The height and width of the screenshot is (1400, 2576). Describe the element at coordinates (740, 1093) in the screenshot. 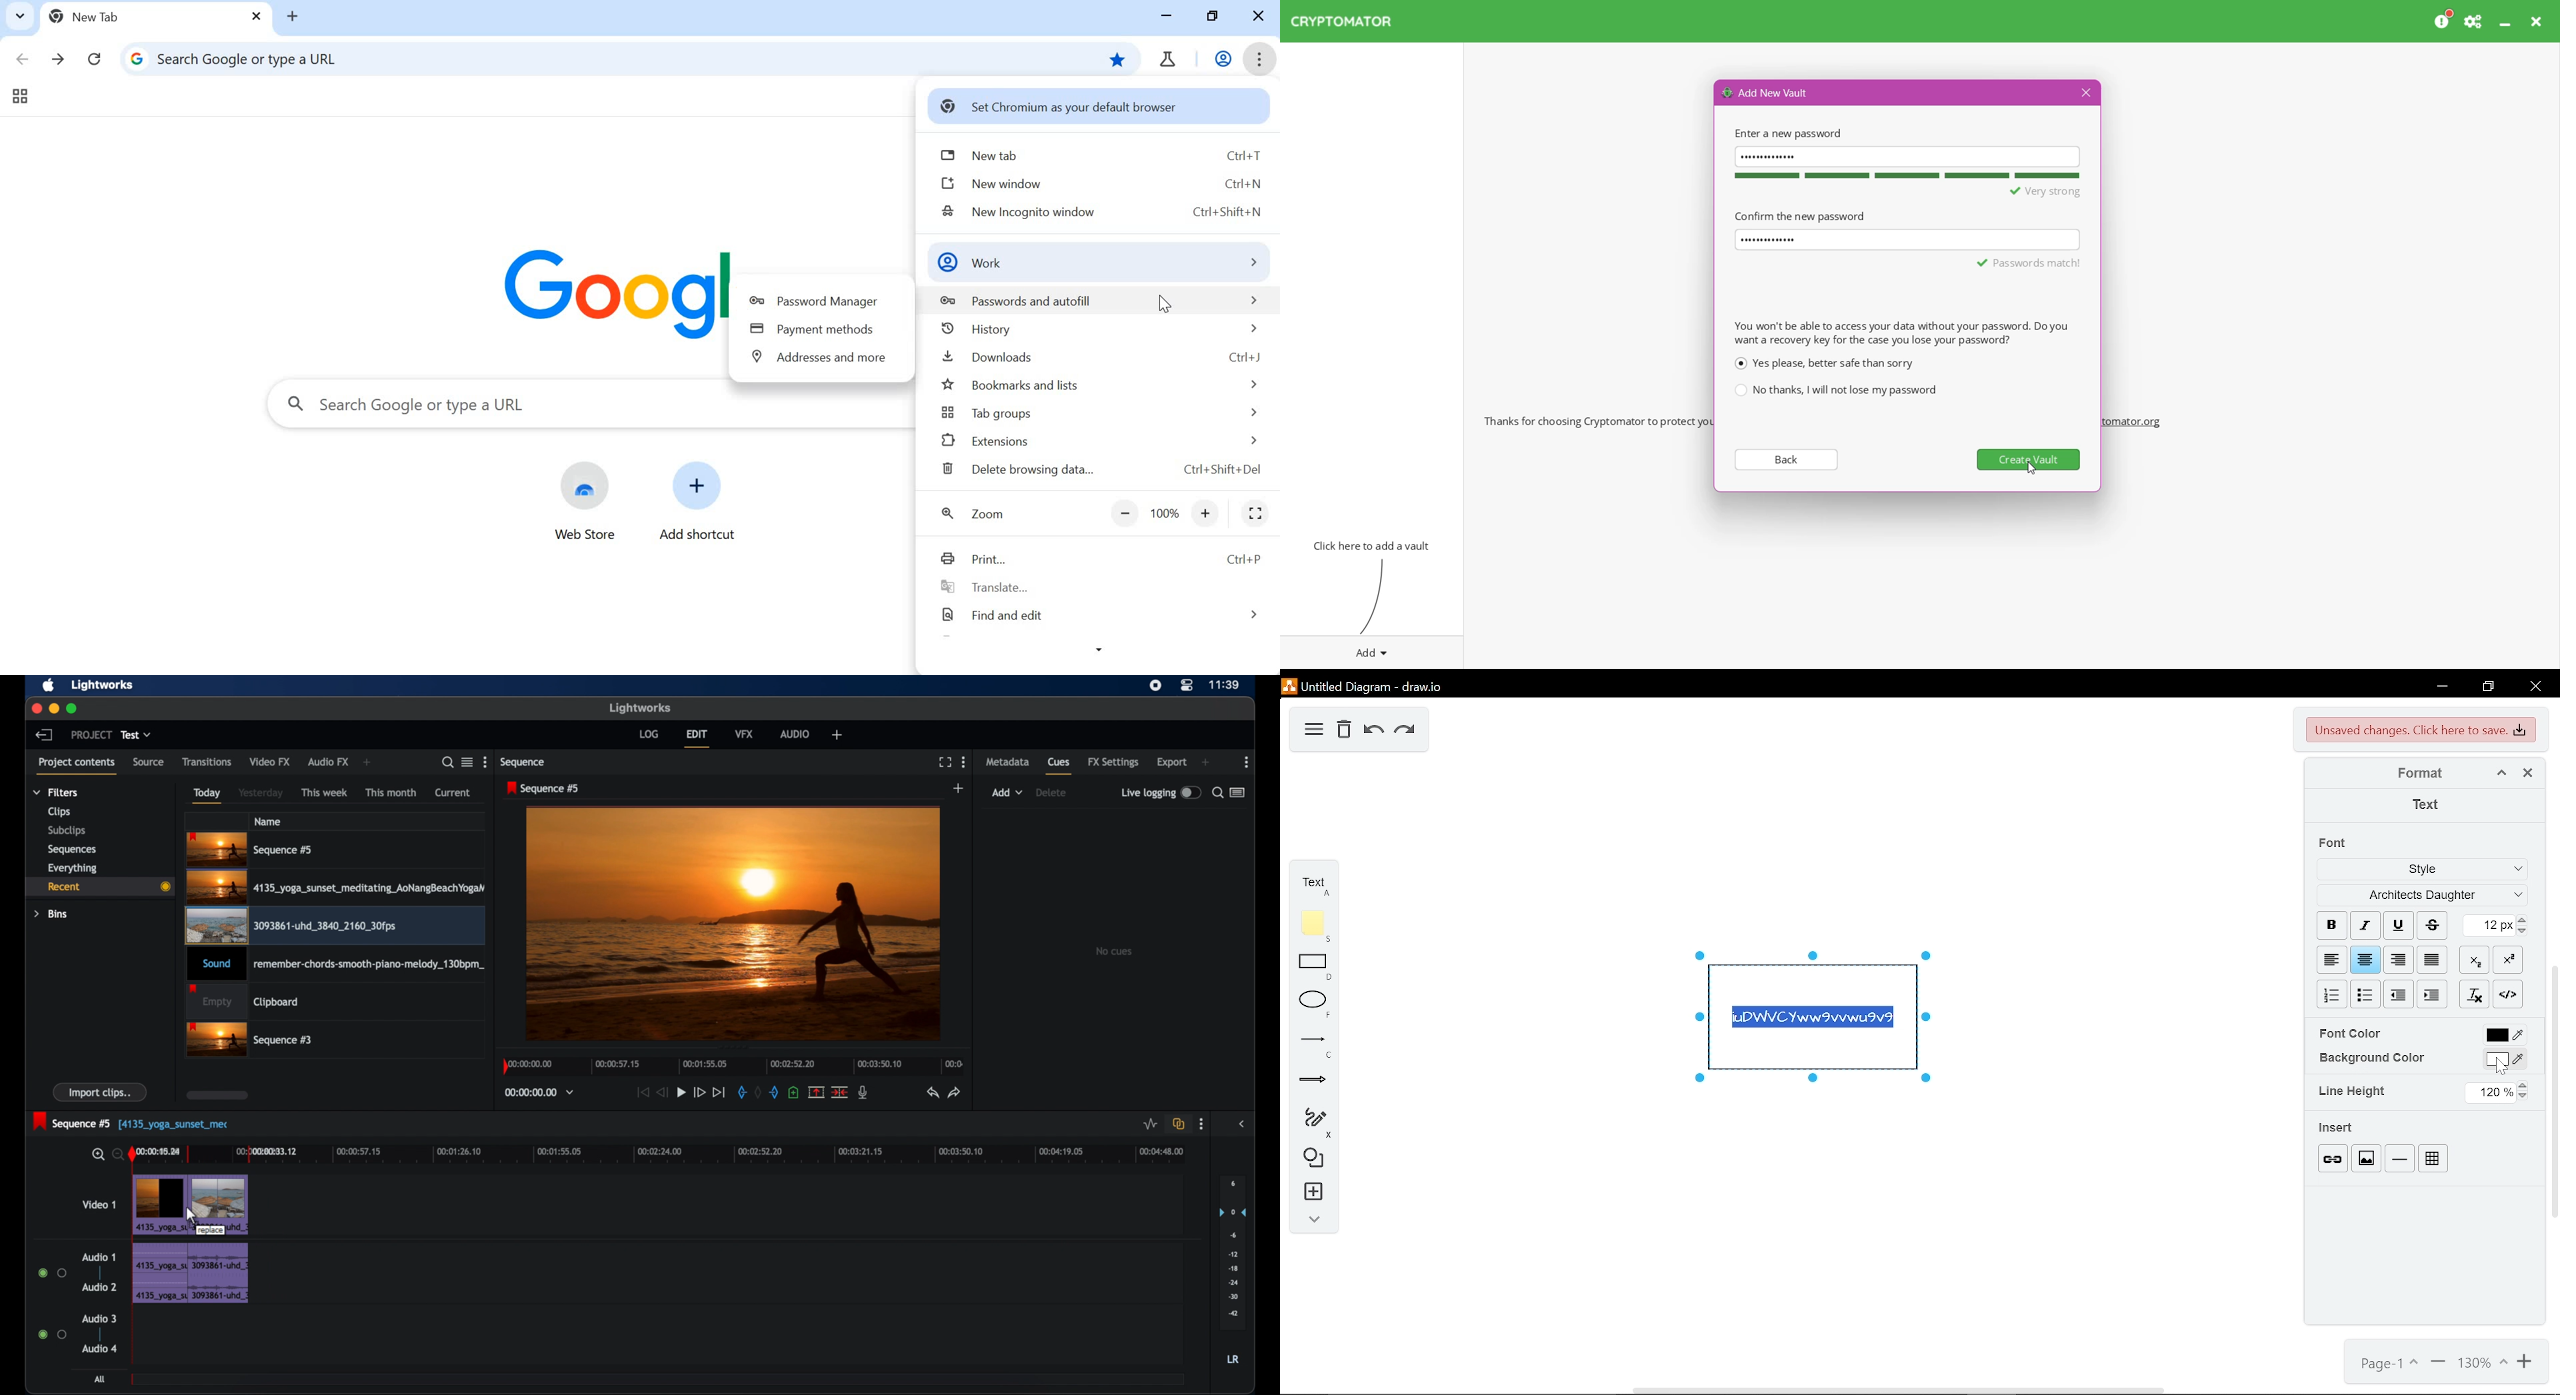

I see `in mark` at that location.